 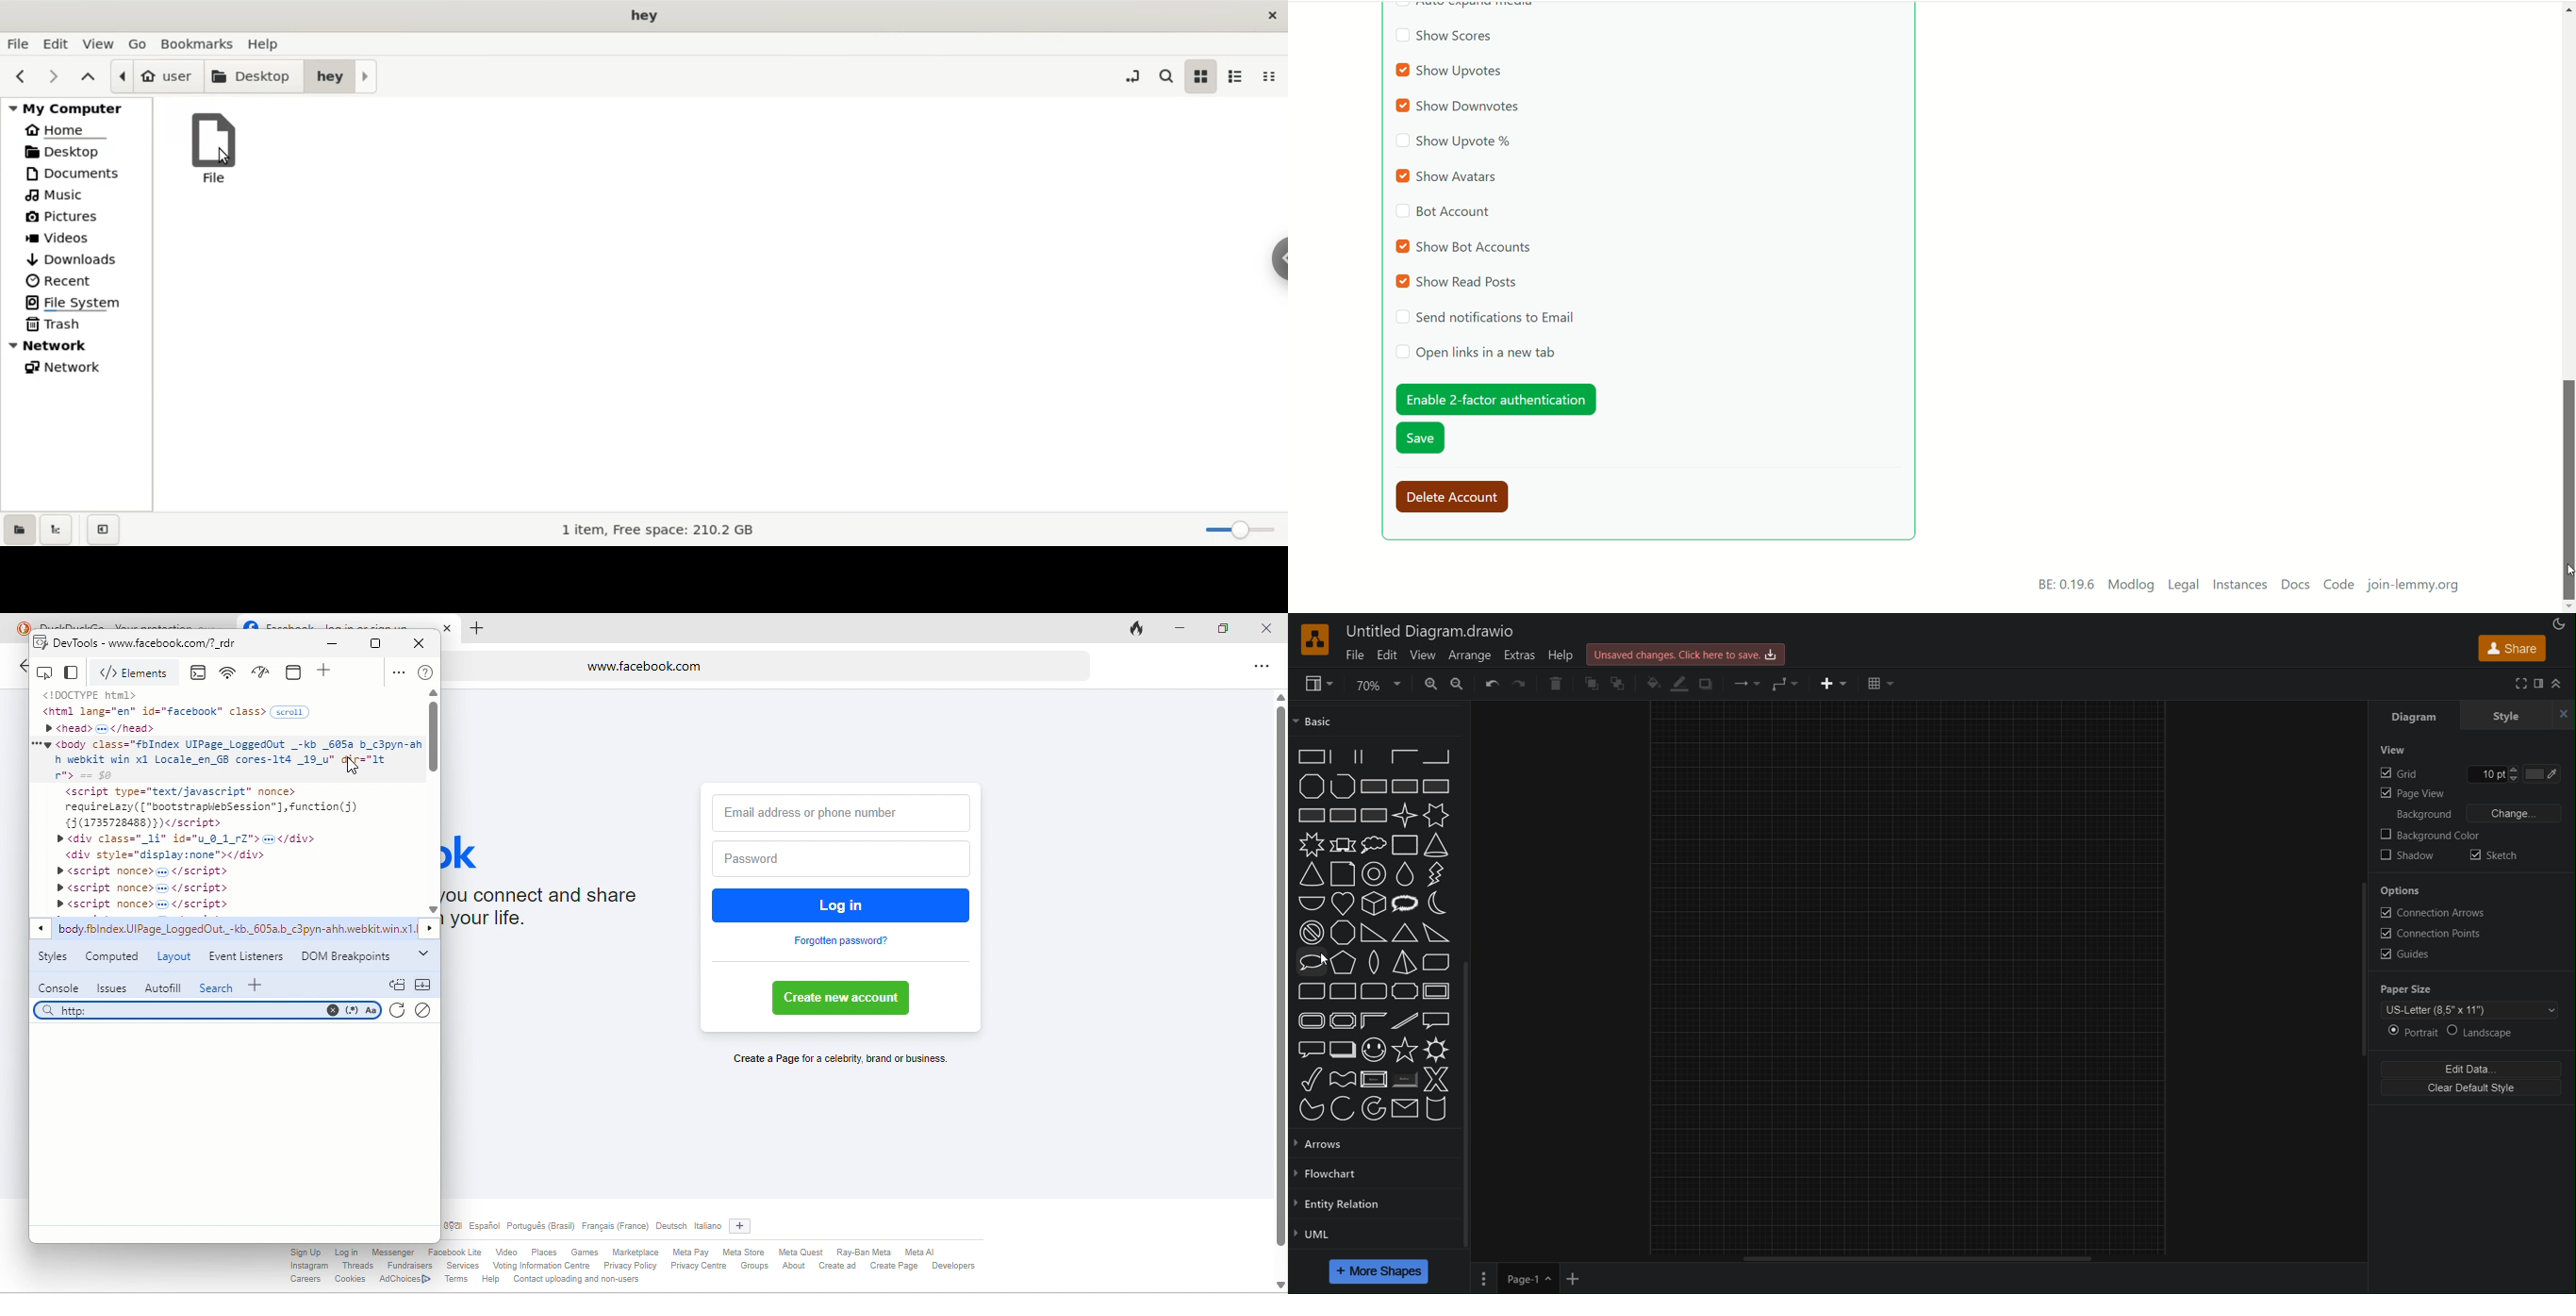 What do you see at coordinates (1406, 1051) in the screenshot?
I see `Star` at bounding box center [1406, 1051].